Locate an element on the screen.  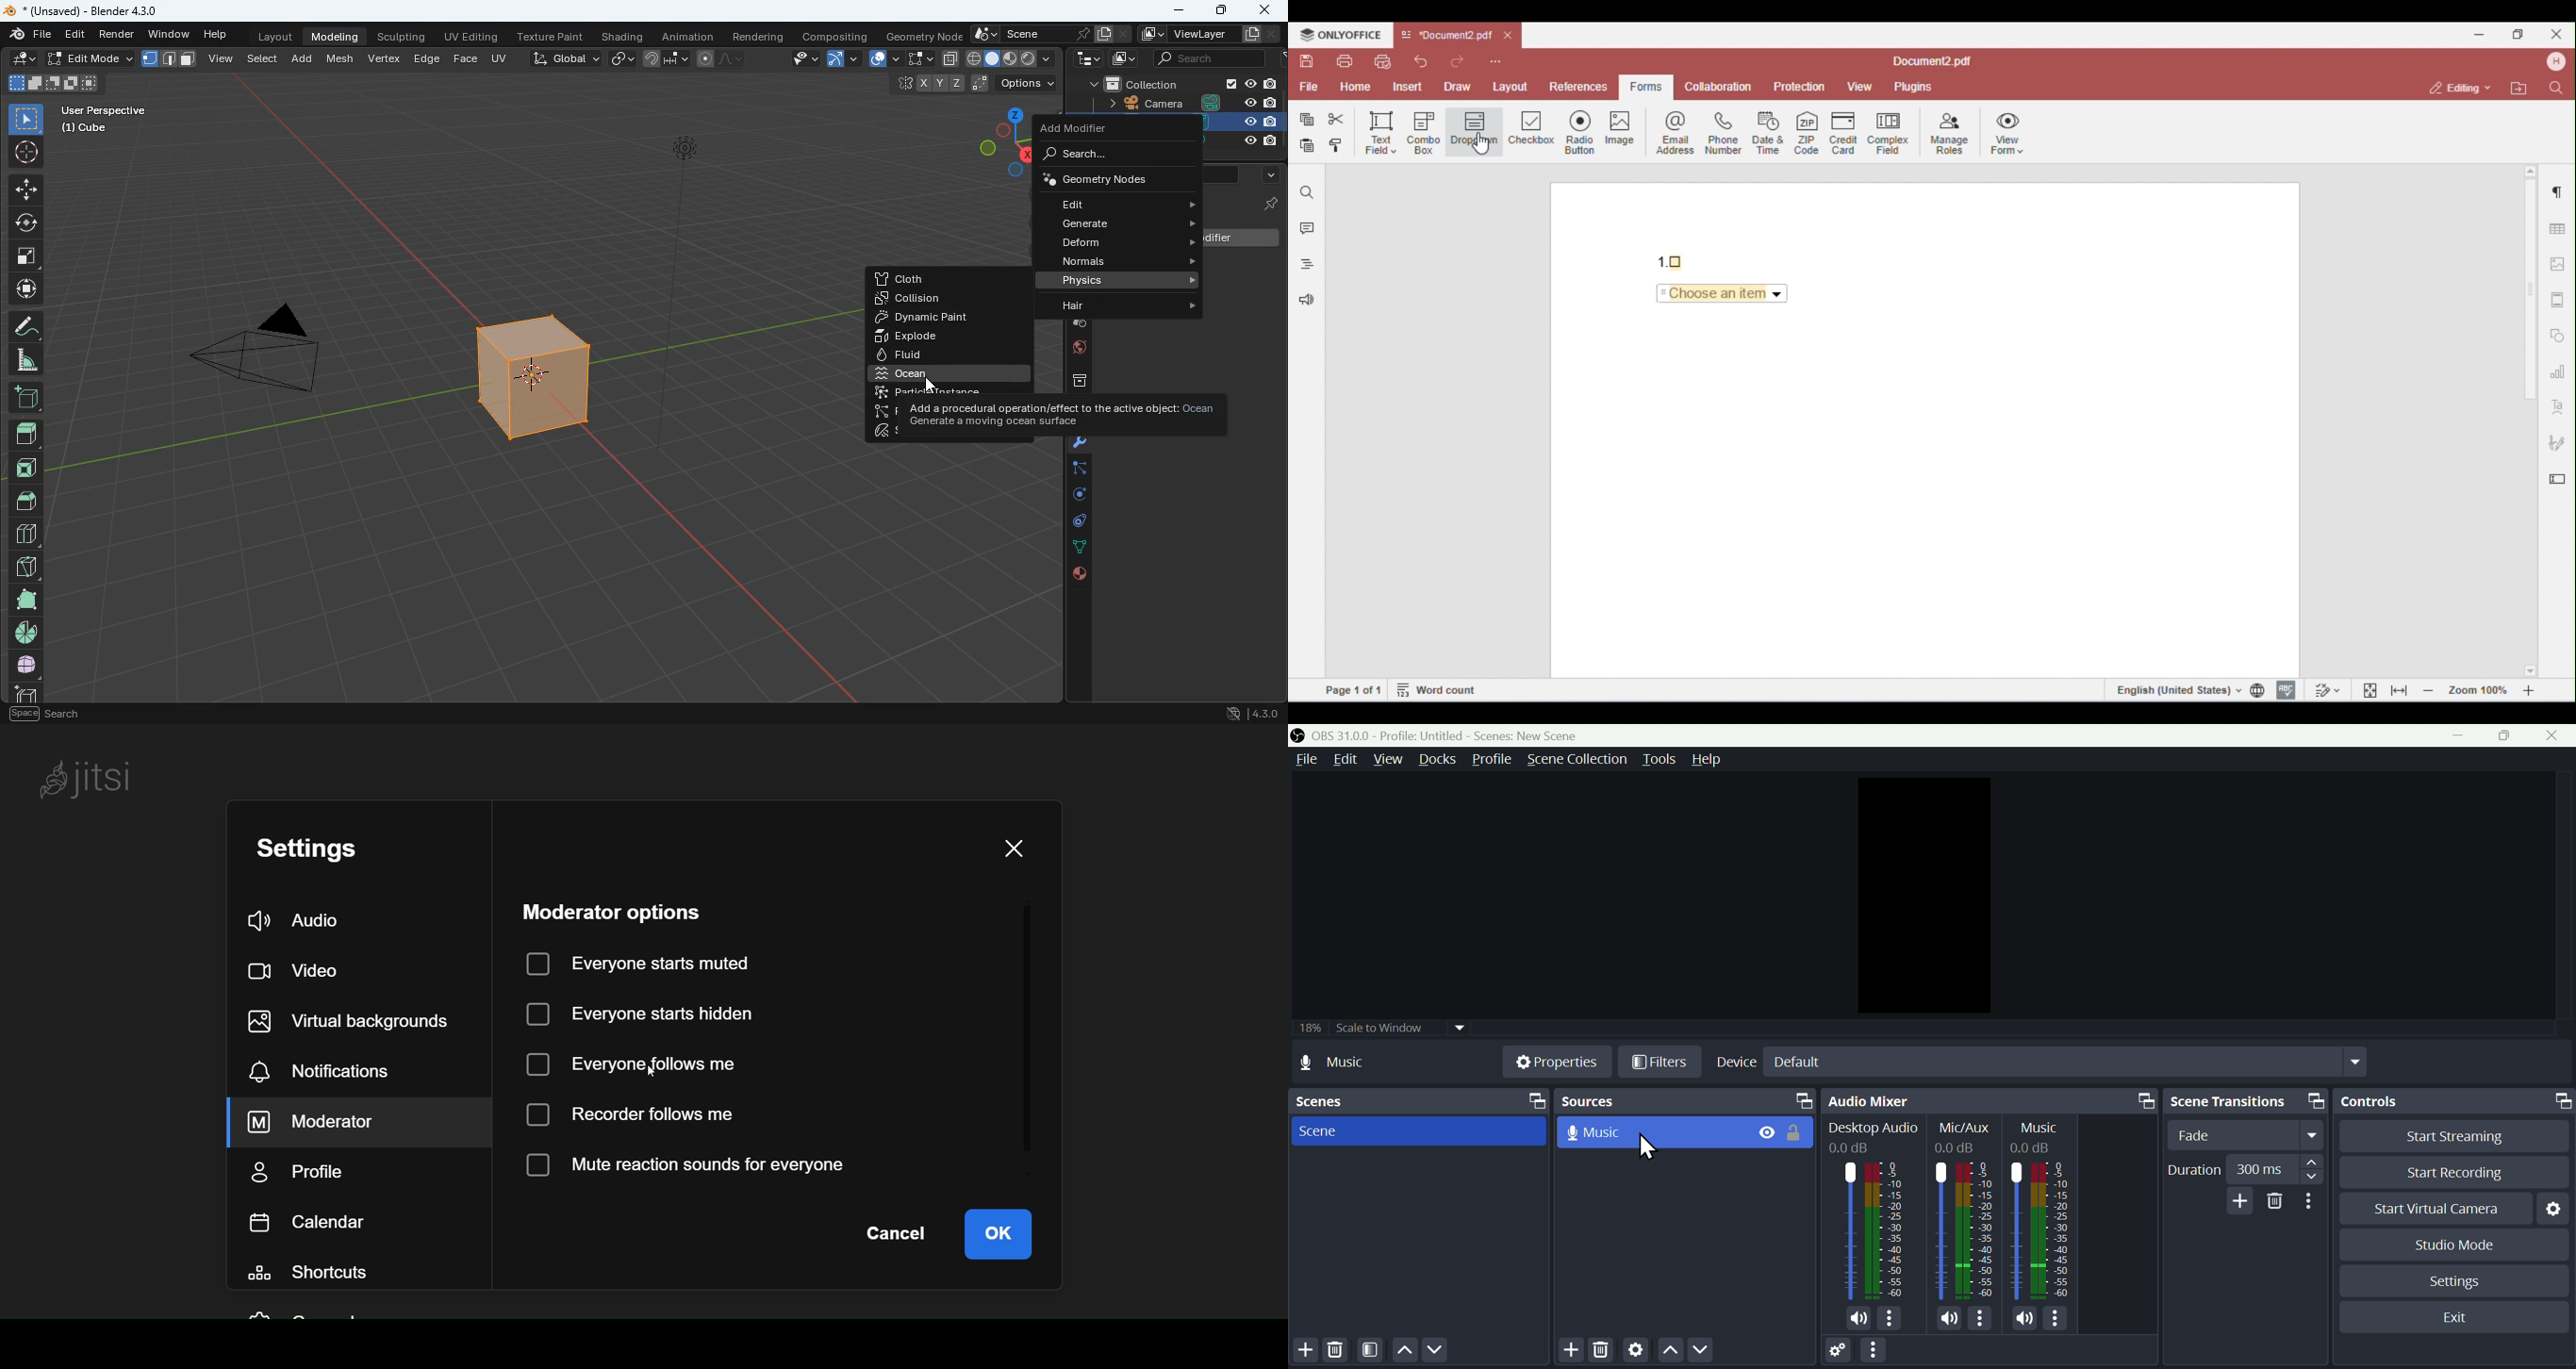
 is located at coordinates (1874, 1128).